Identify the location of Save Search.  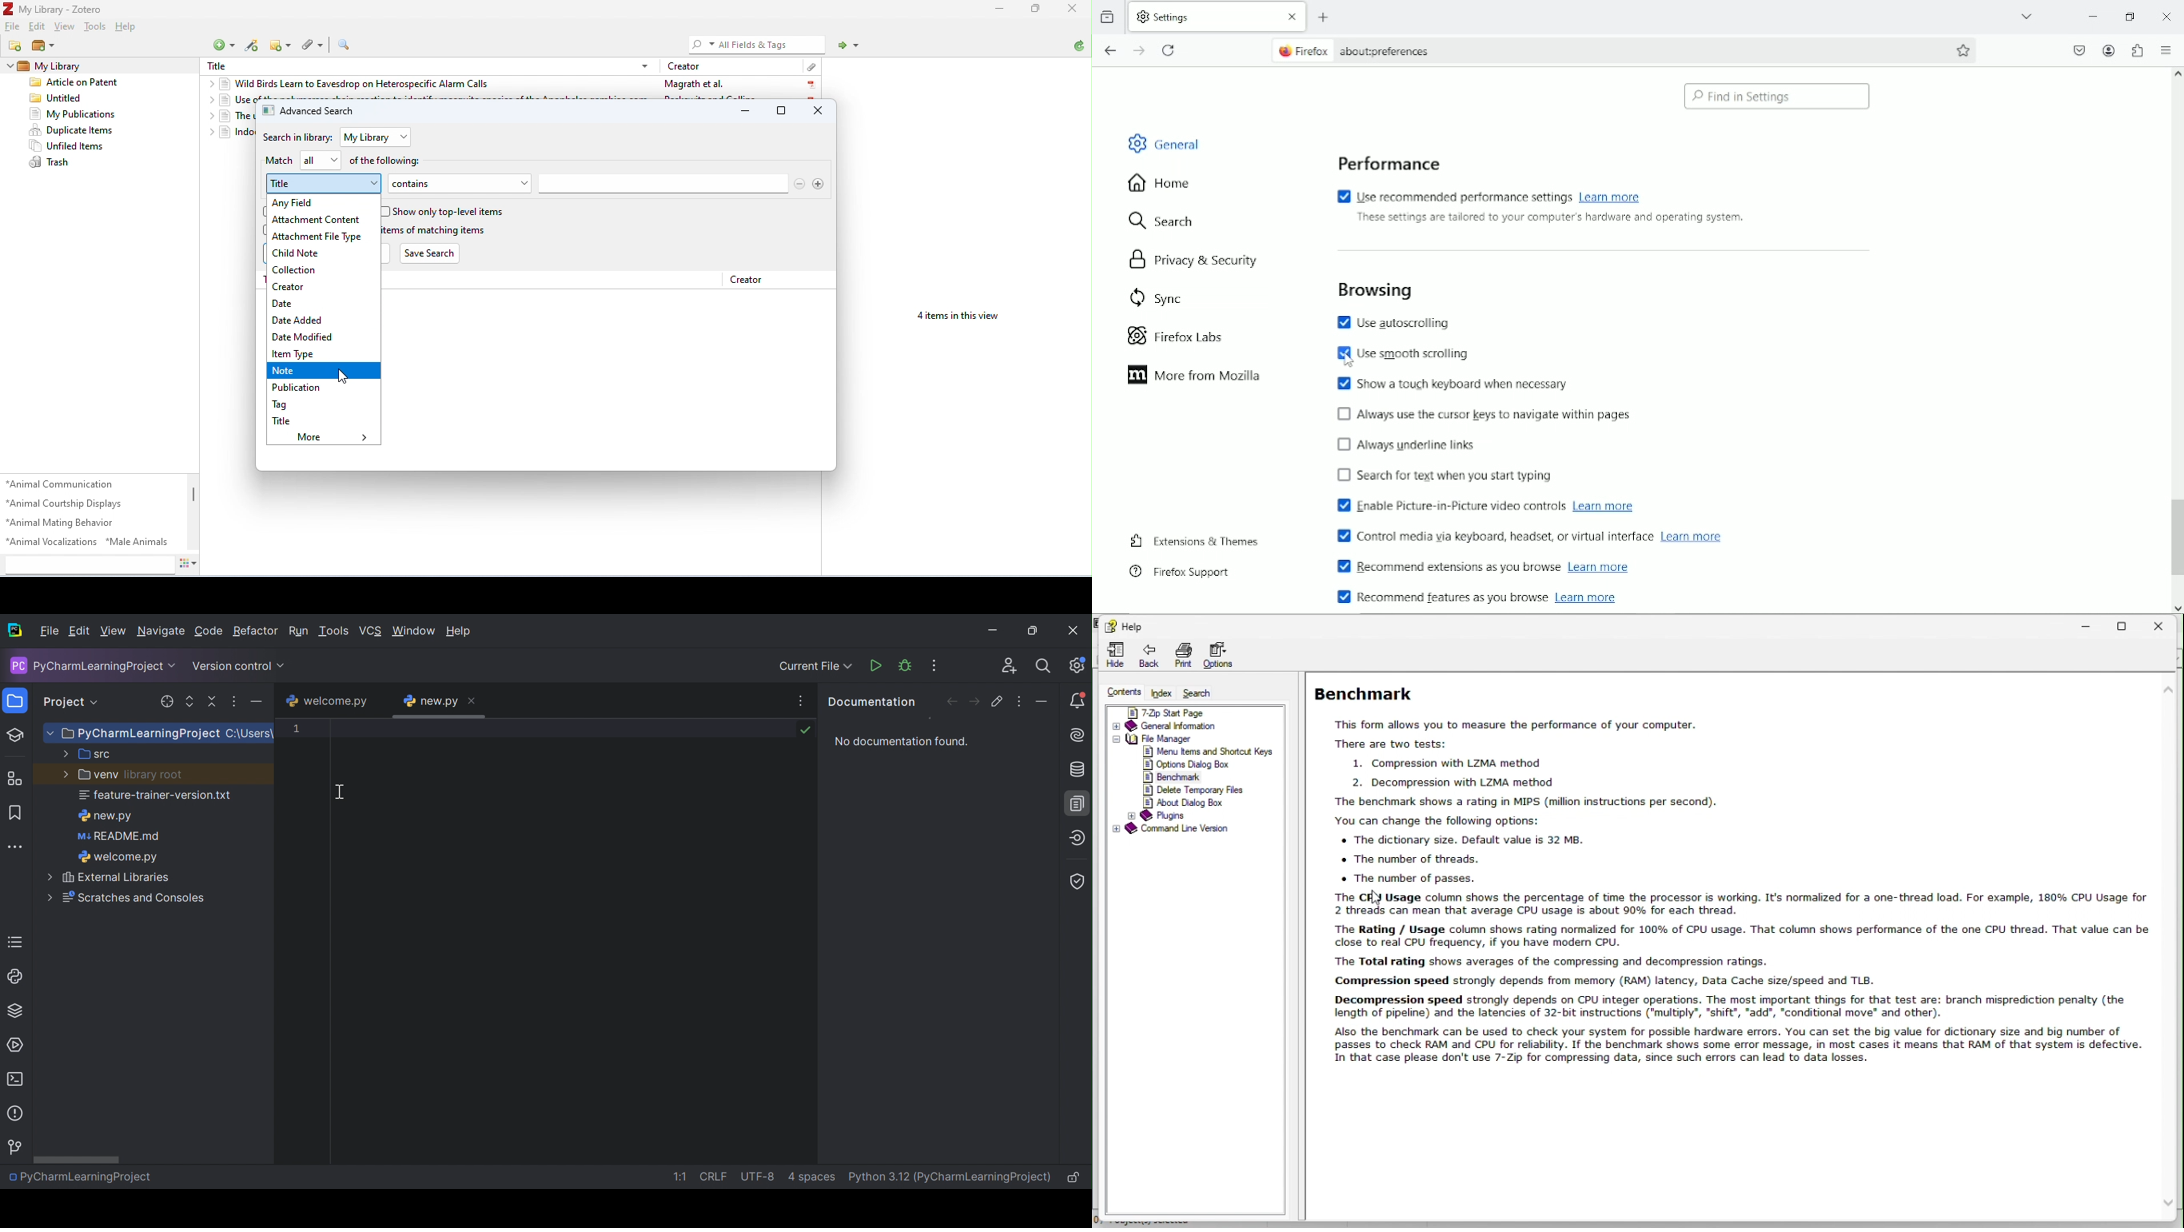
(430, 254).